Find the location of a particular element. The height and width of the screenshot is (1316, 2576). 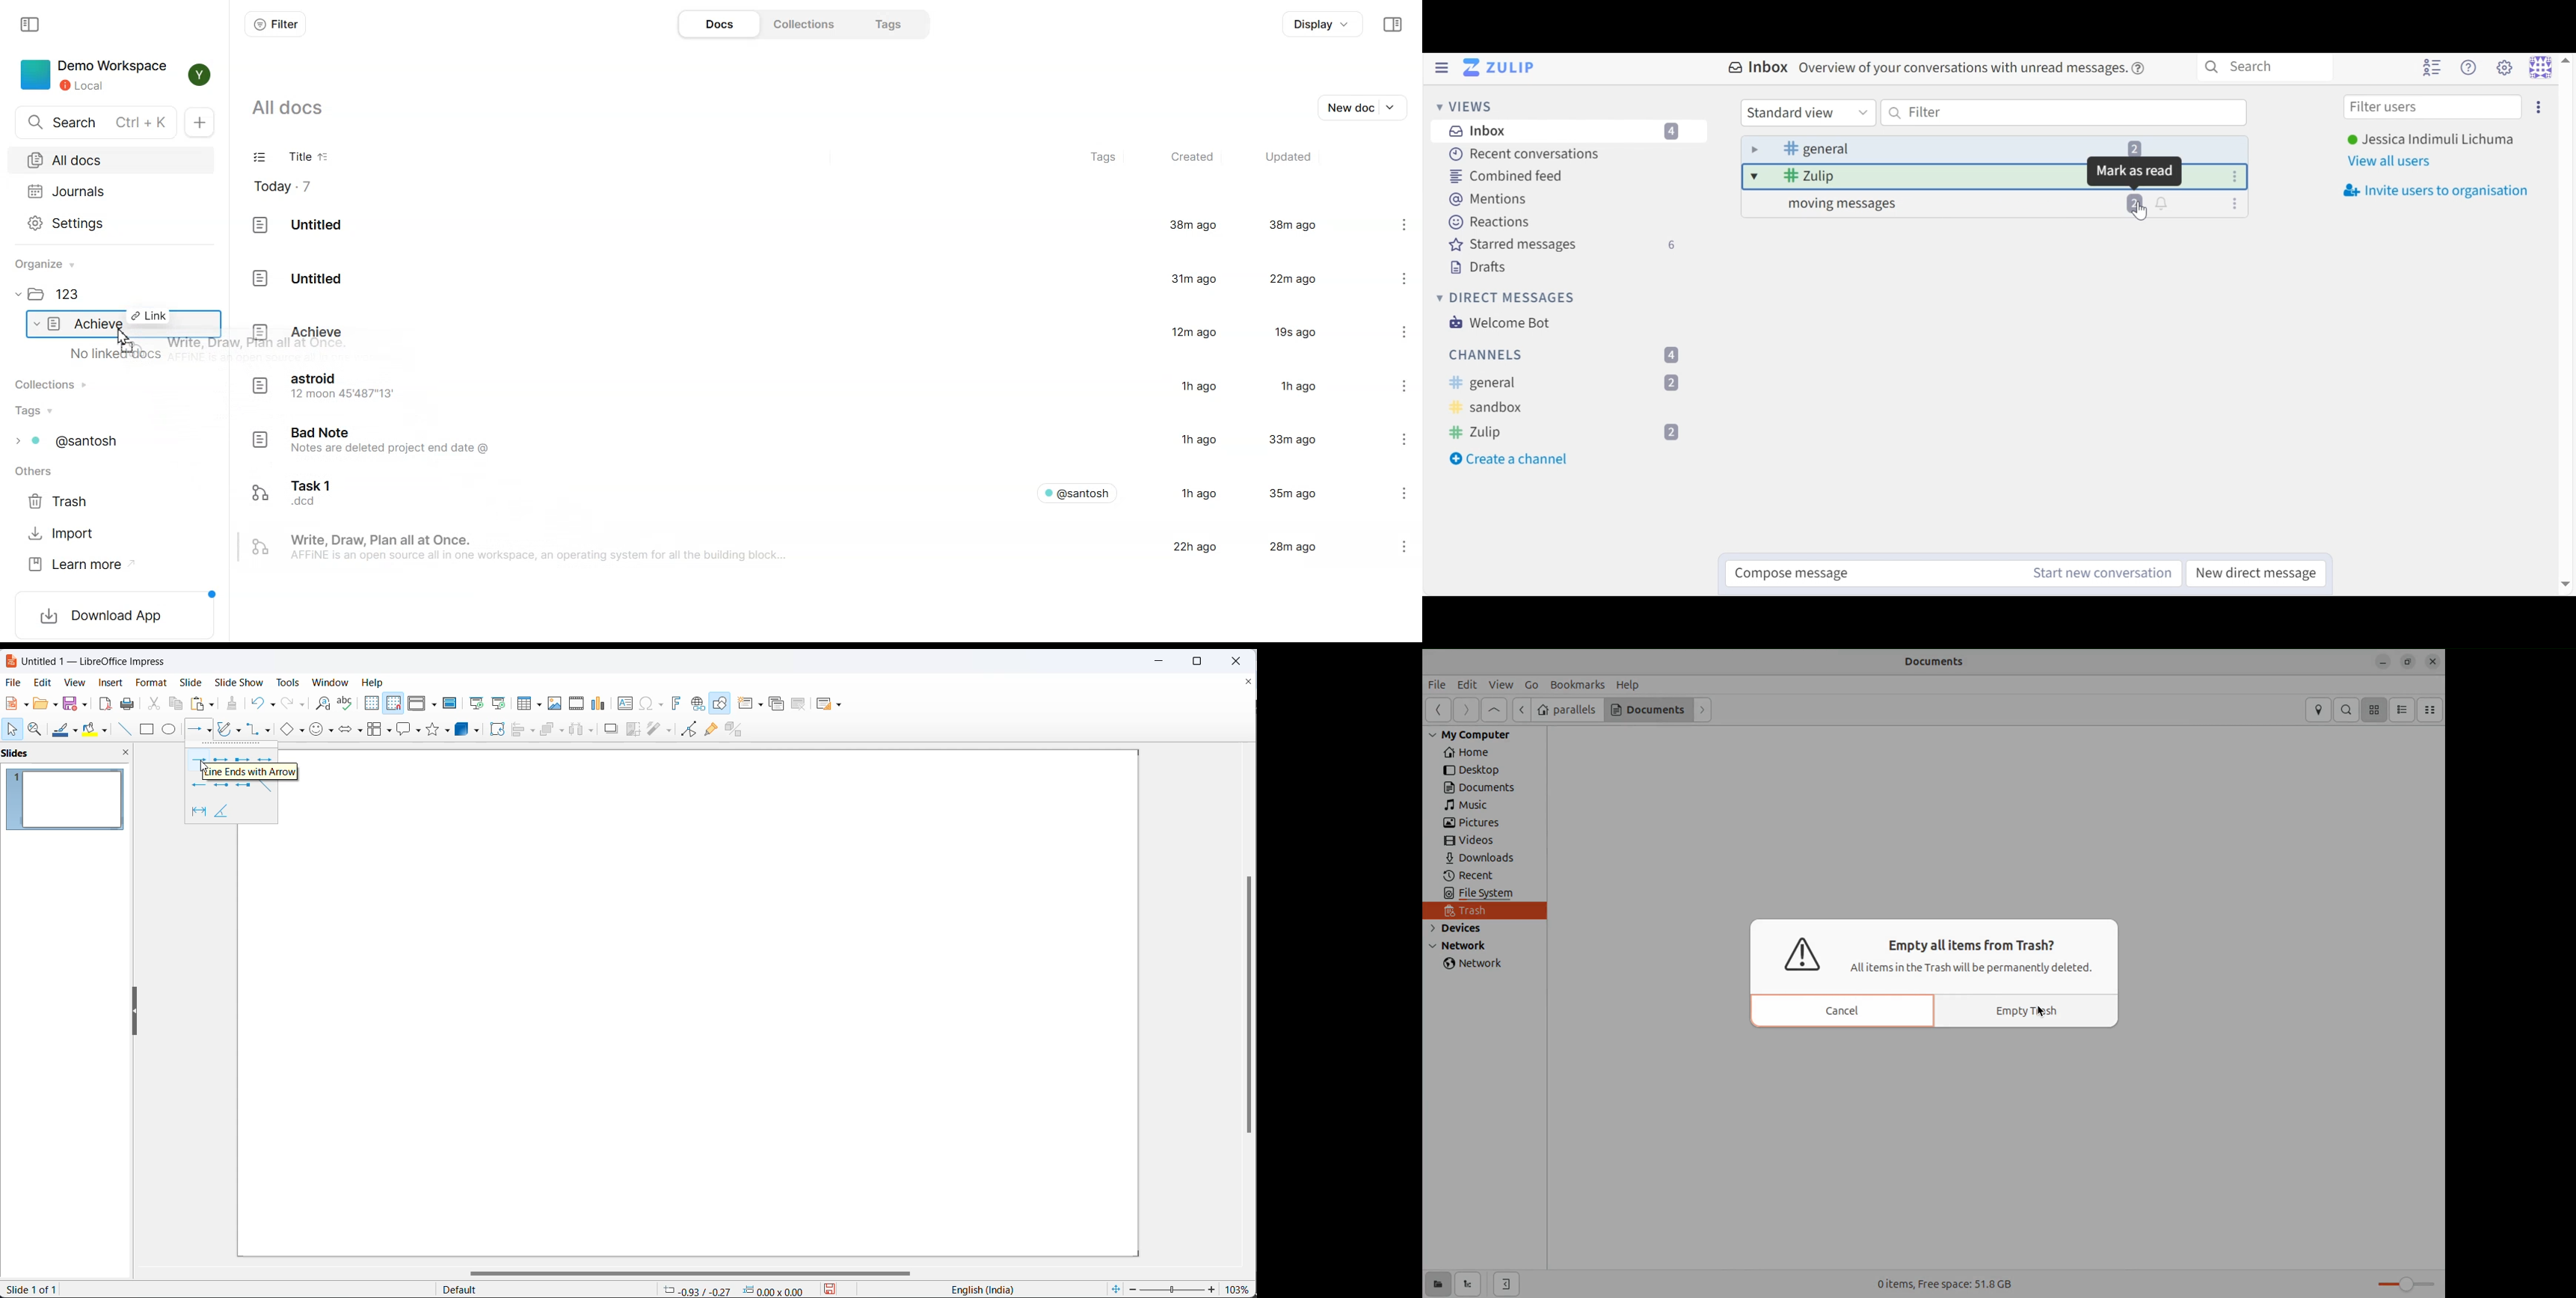

save  is located at coordinates (73, 703).